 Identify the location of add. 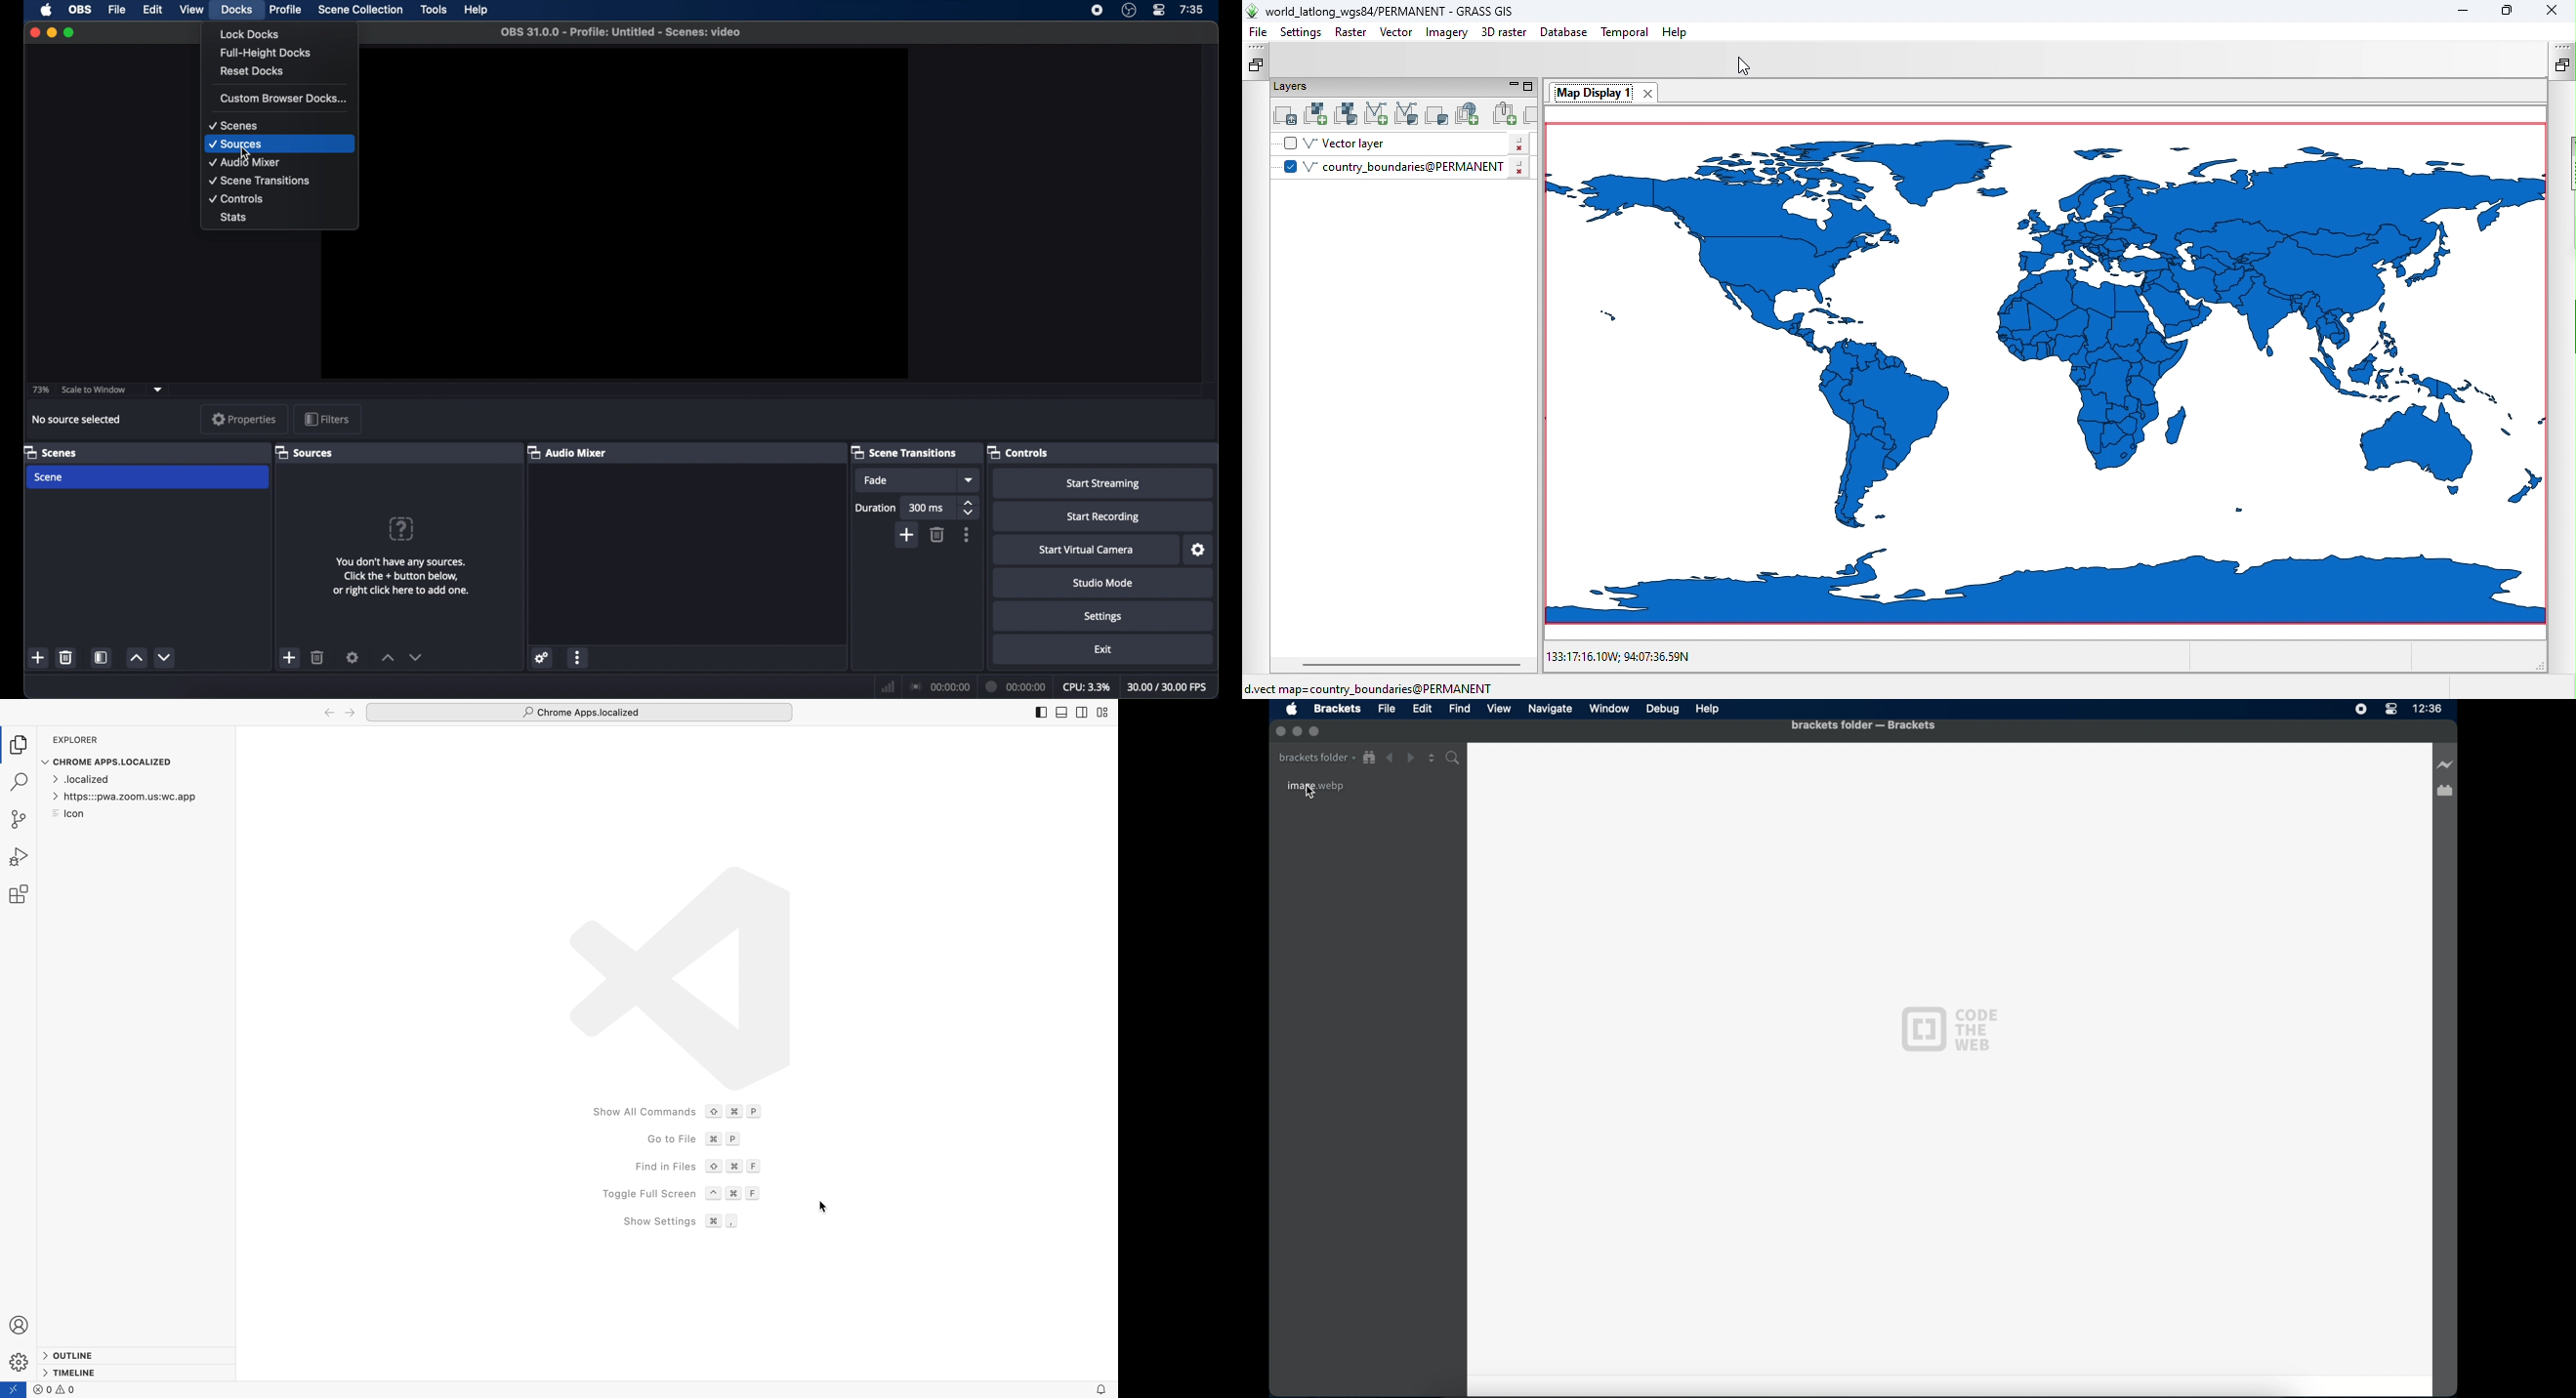
(908, 536).